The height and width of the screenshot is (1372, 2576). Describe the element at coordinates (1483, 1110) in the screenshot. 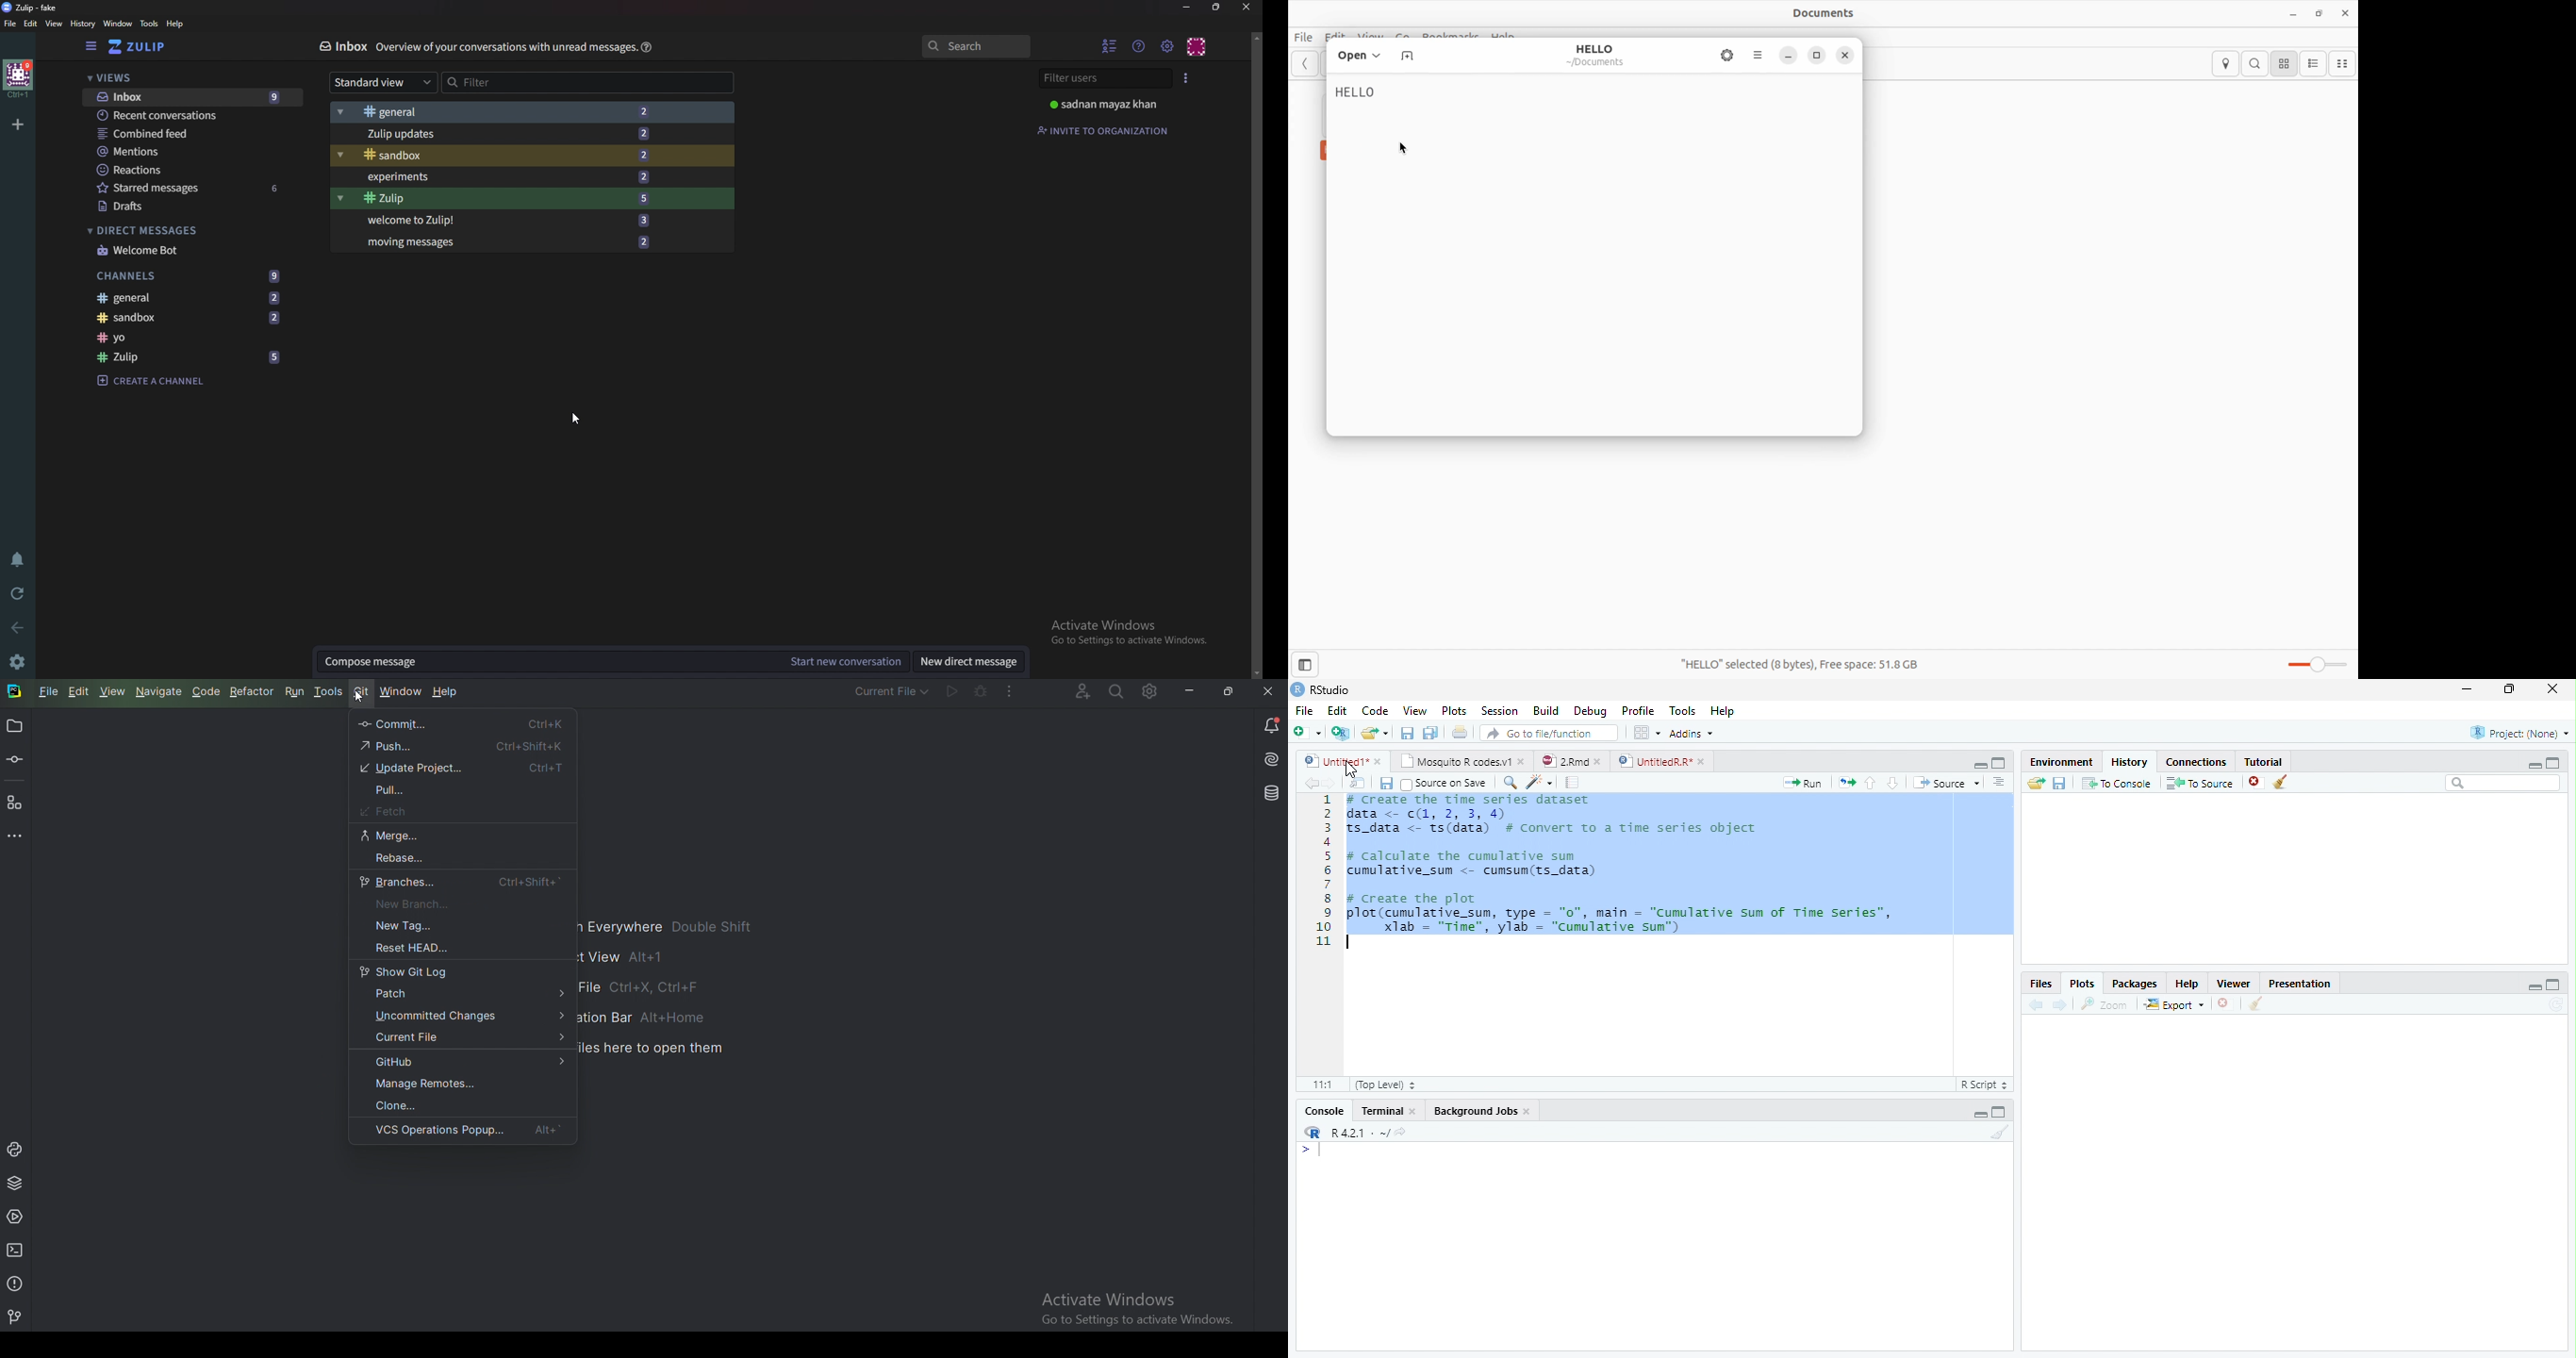

I see `Background Jobs` at that location.